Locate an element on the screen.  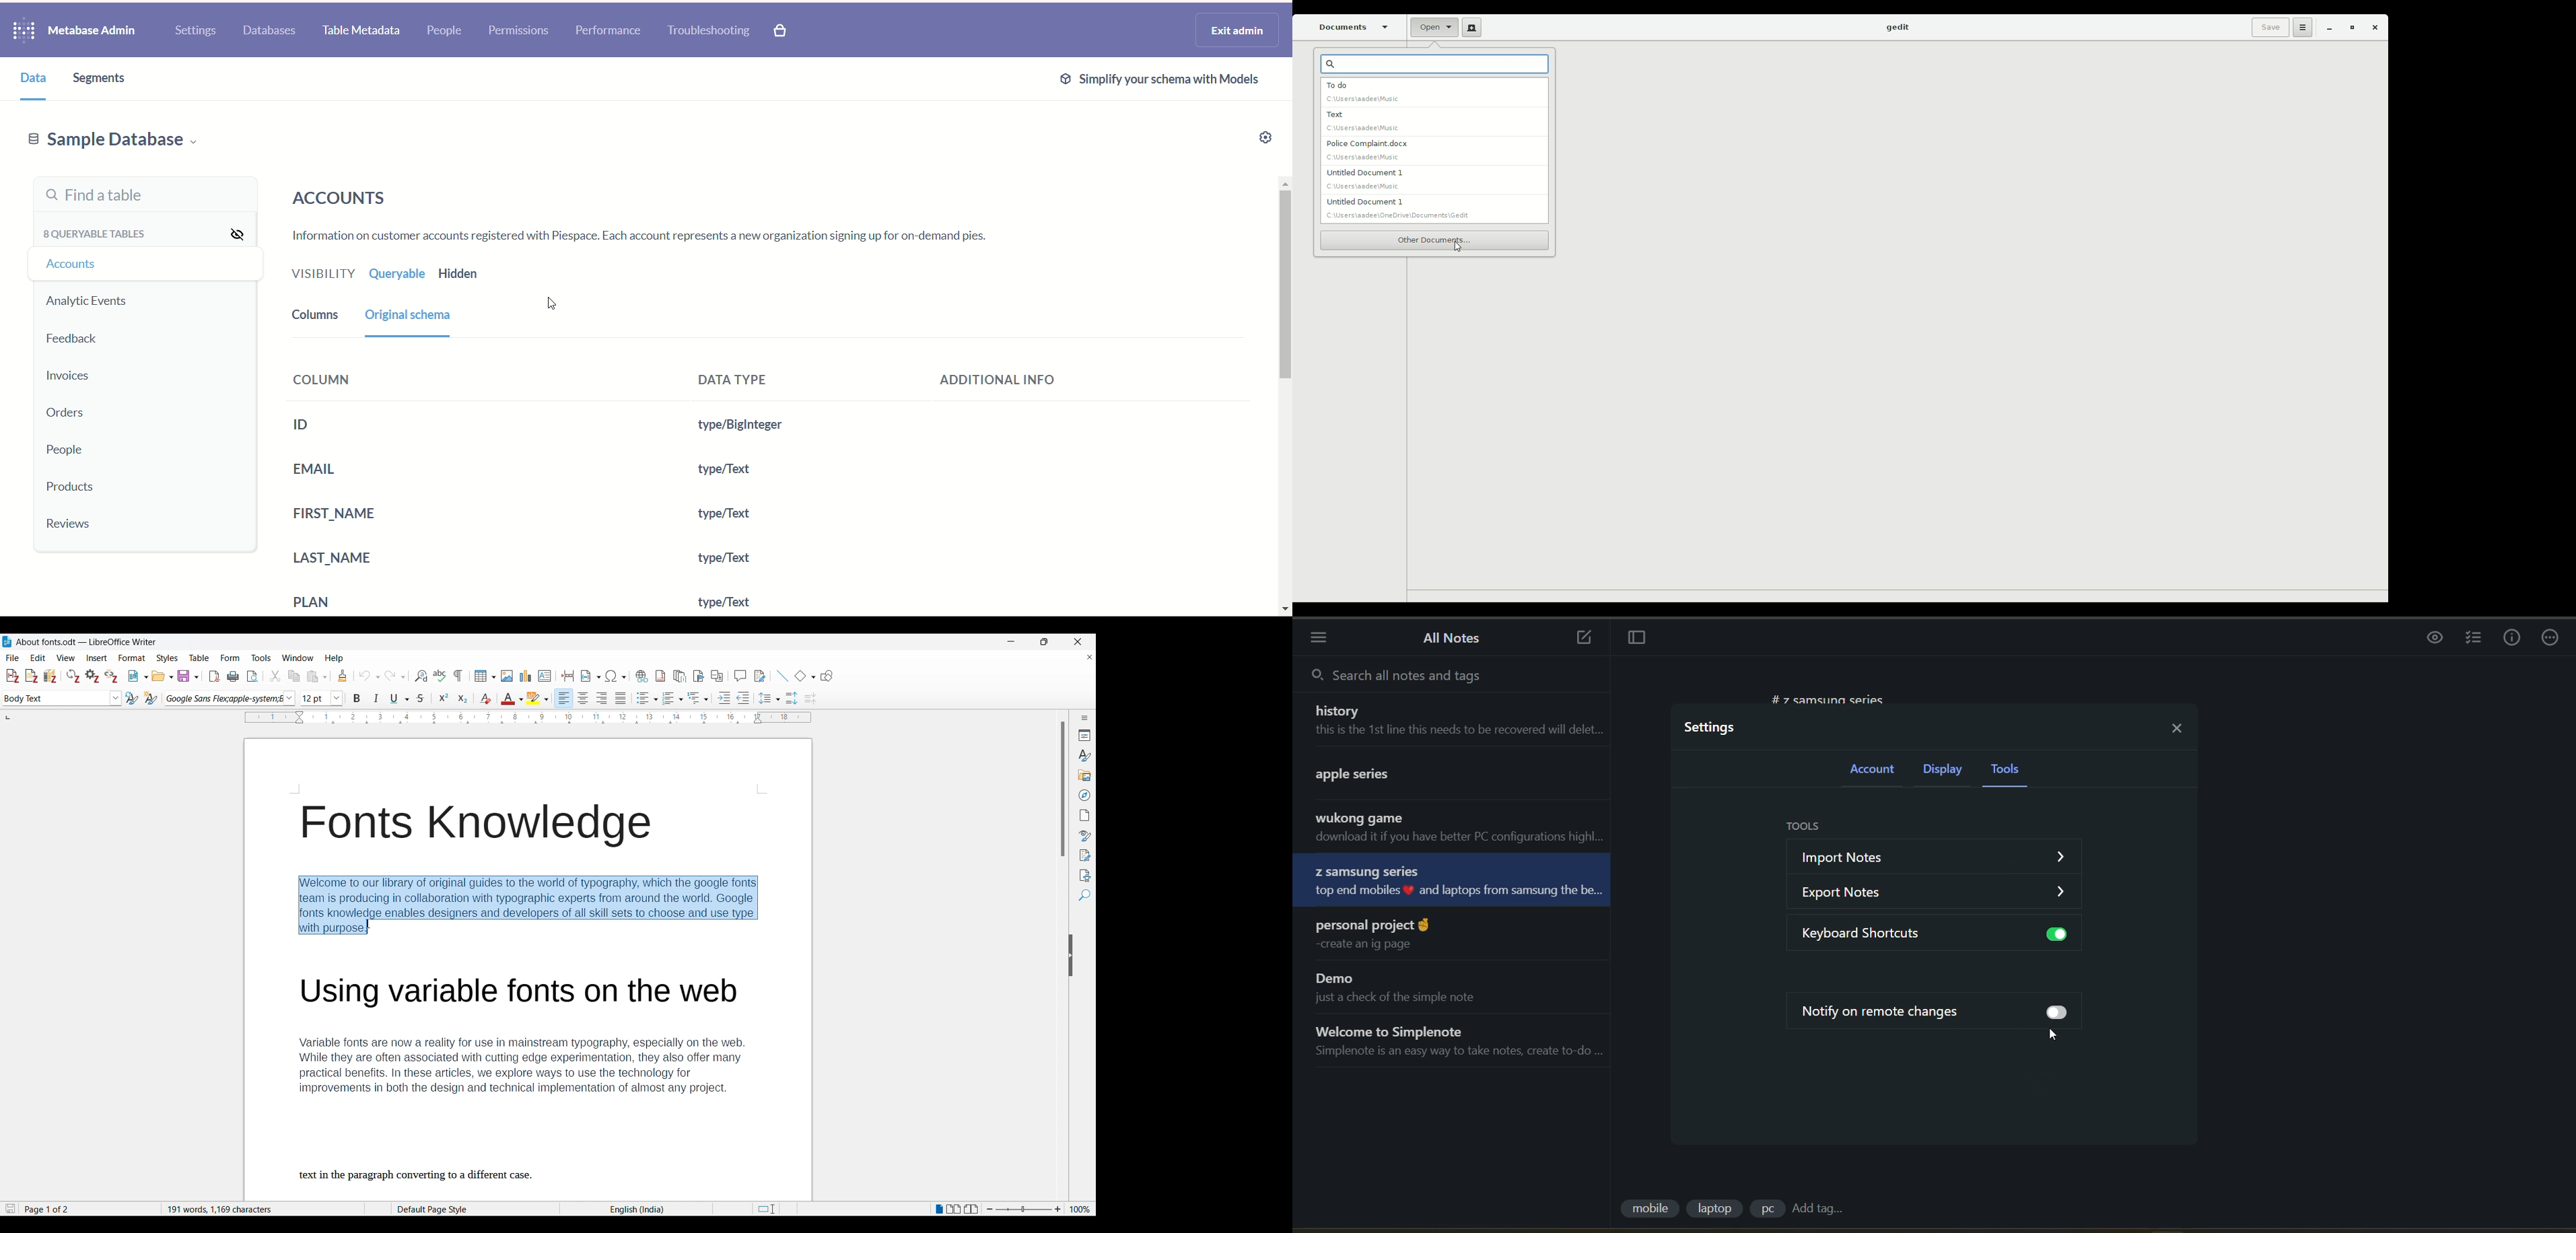
Insert menu is located at coordinates (97, 658).